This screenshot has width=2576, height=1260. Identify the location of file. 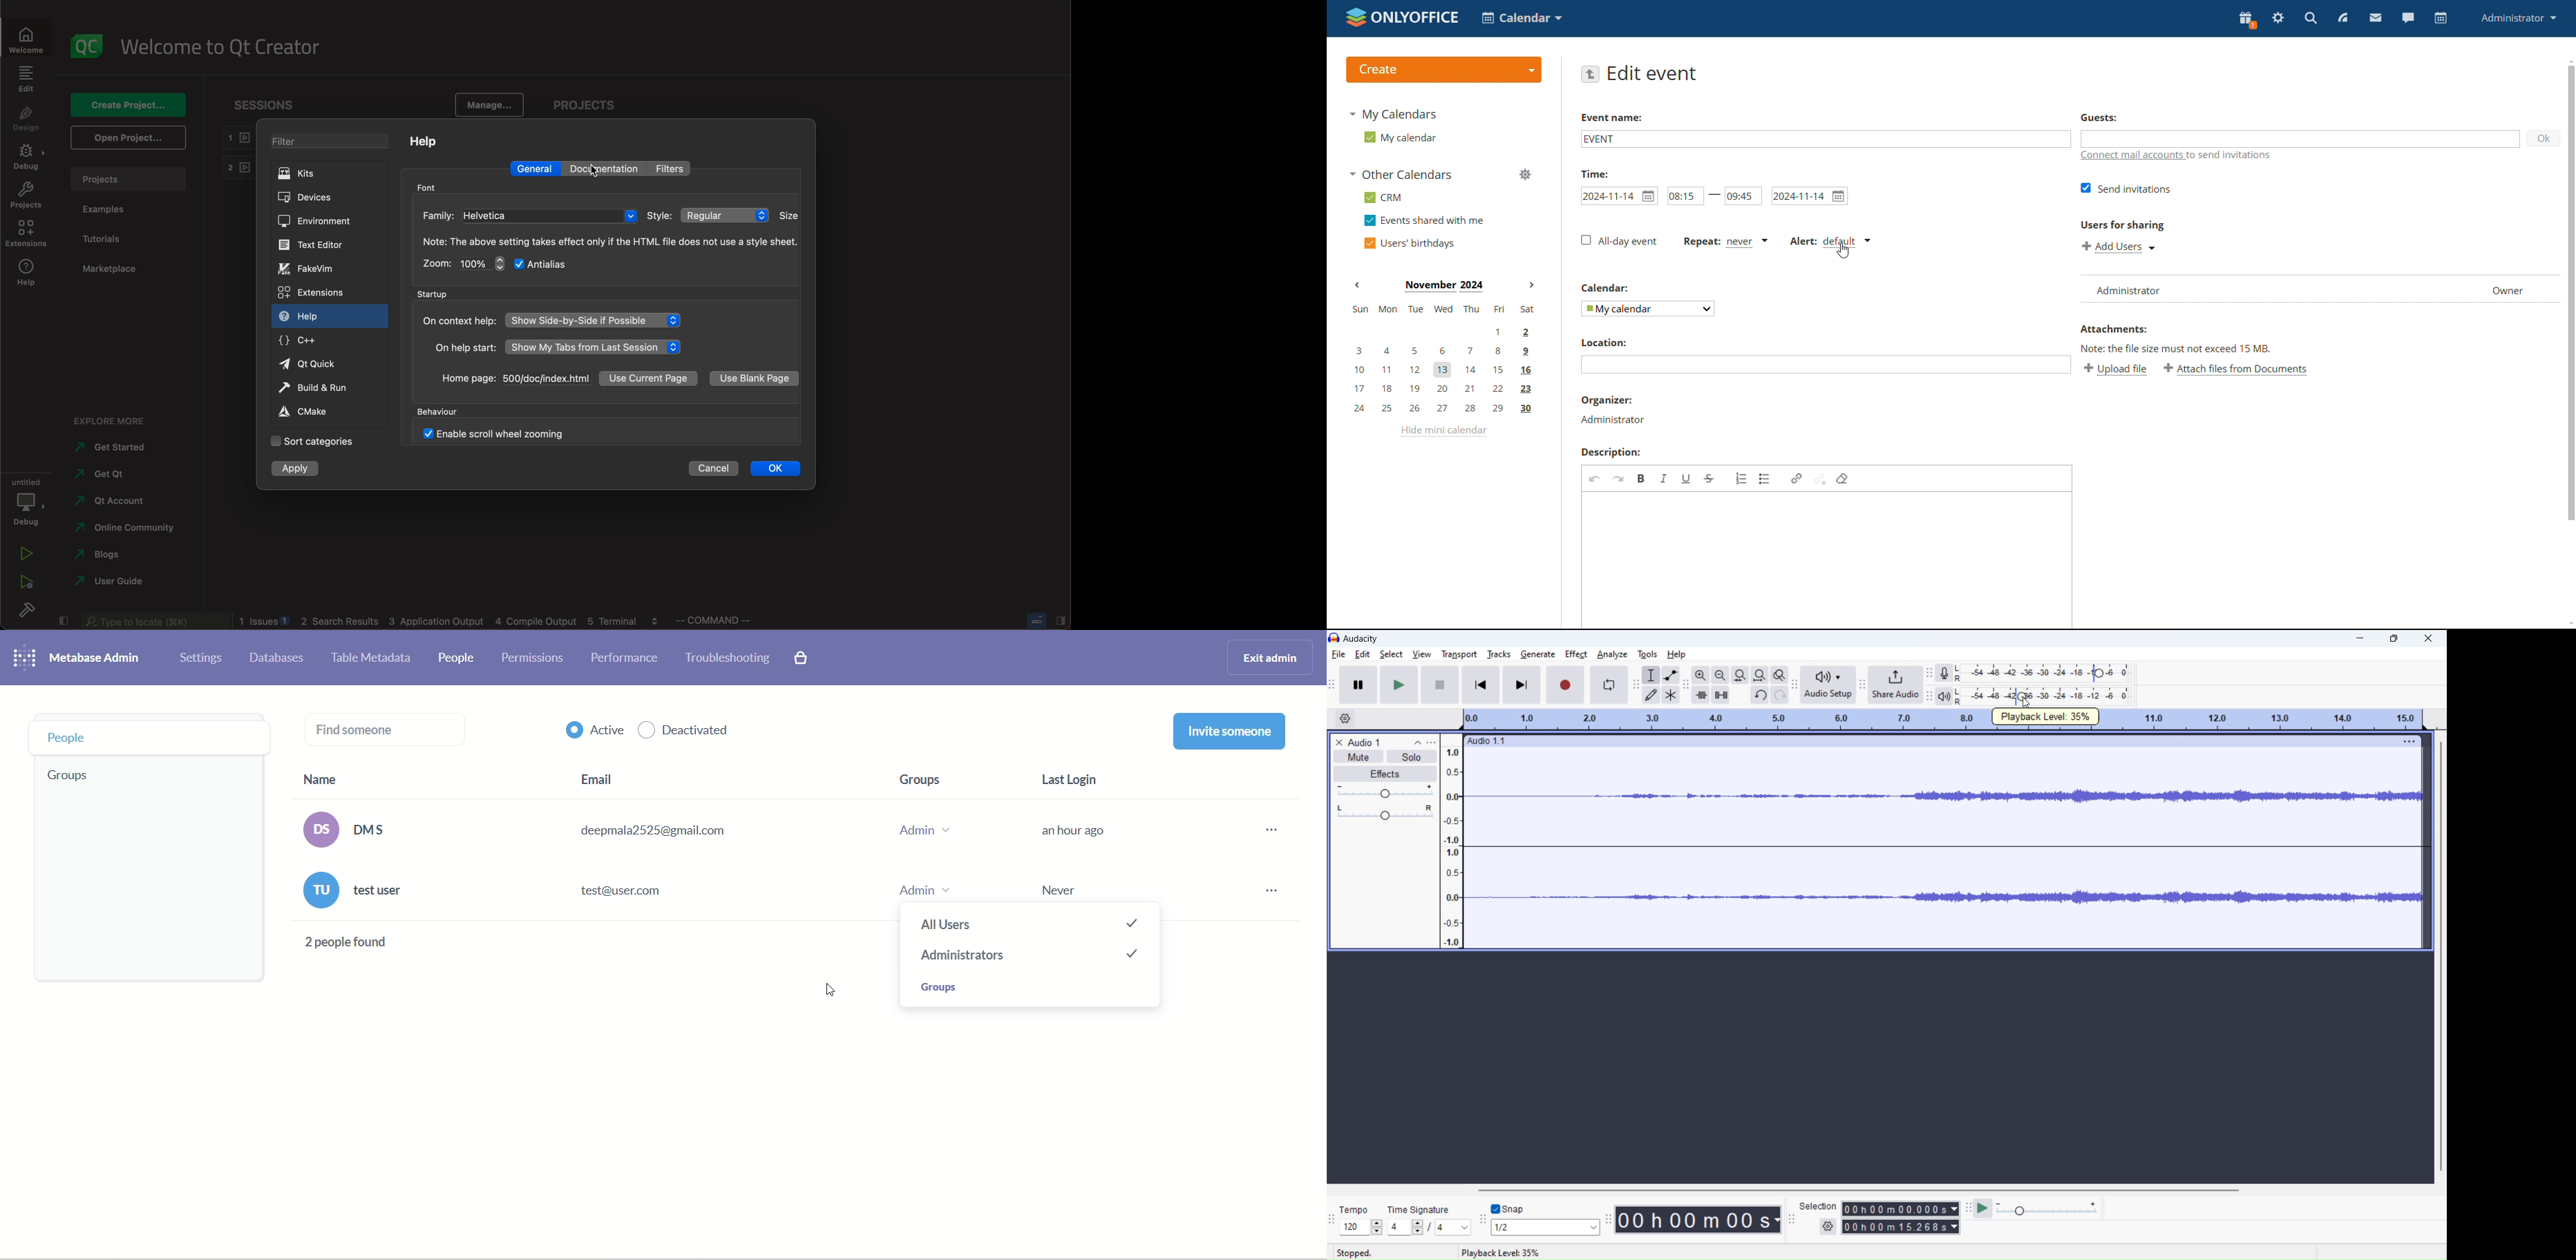
(1338, 654).